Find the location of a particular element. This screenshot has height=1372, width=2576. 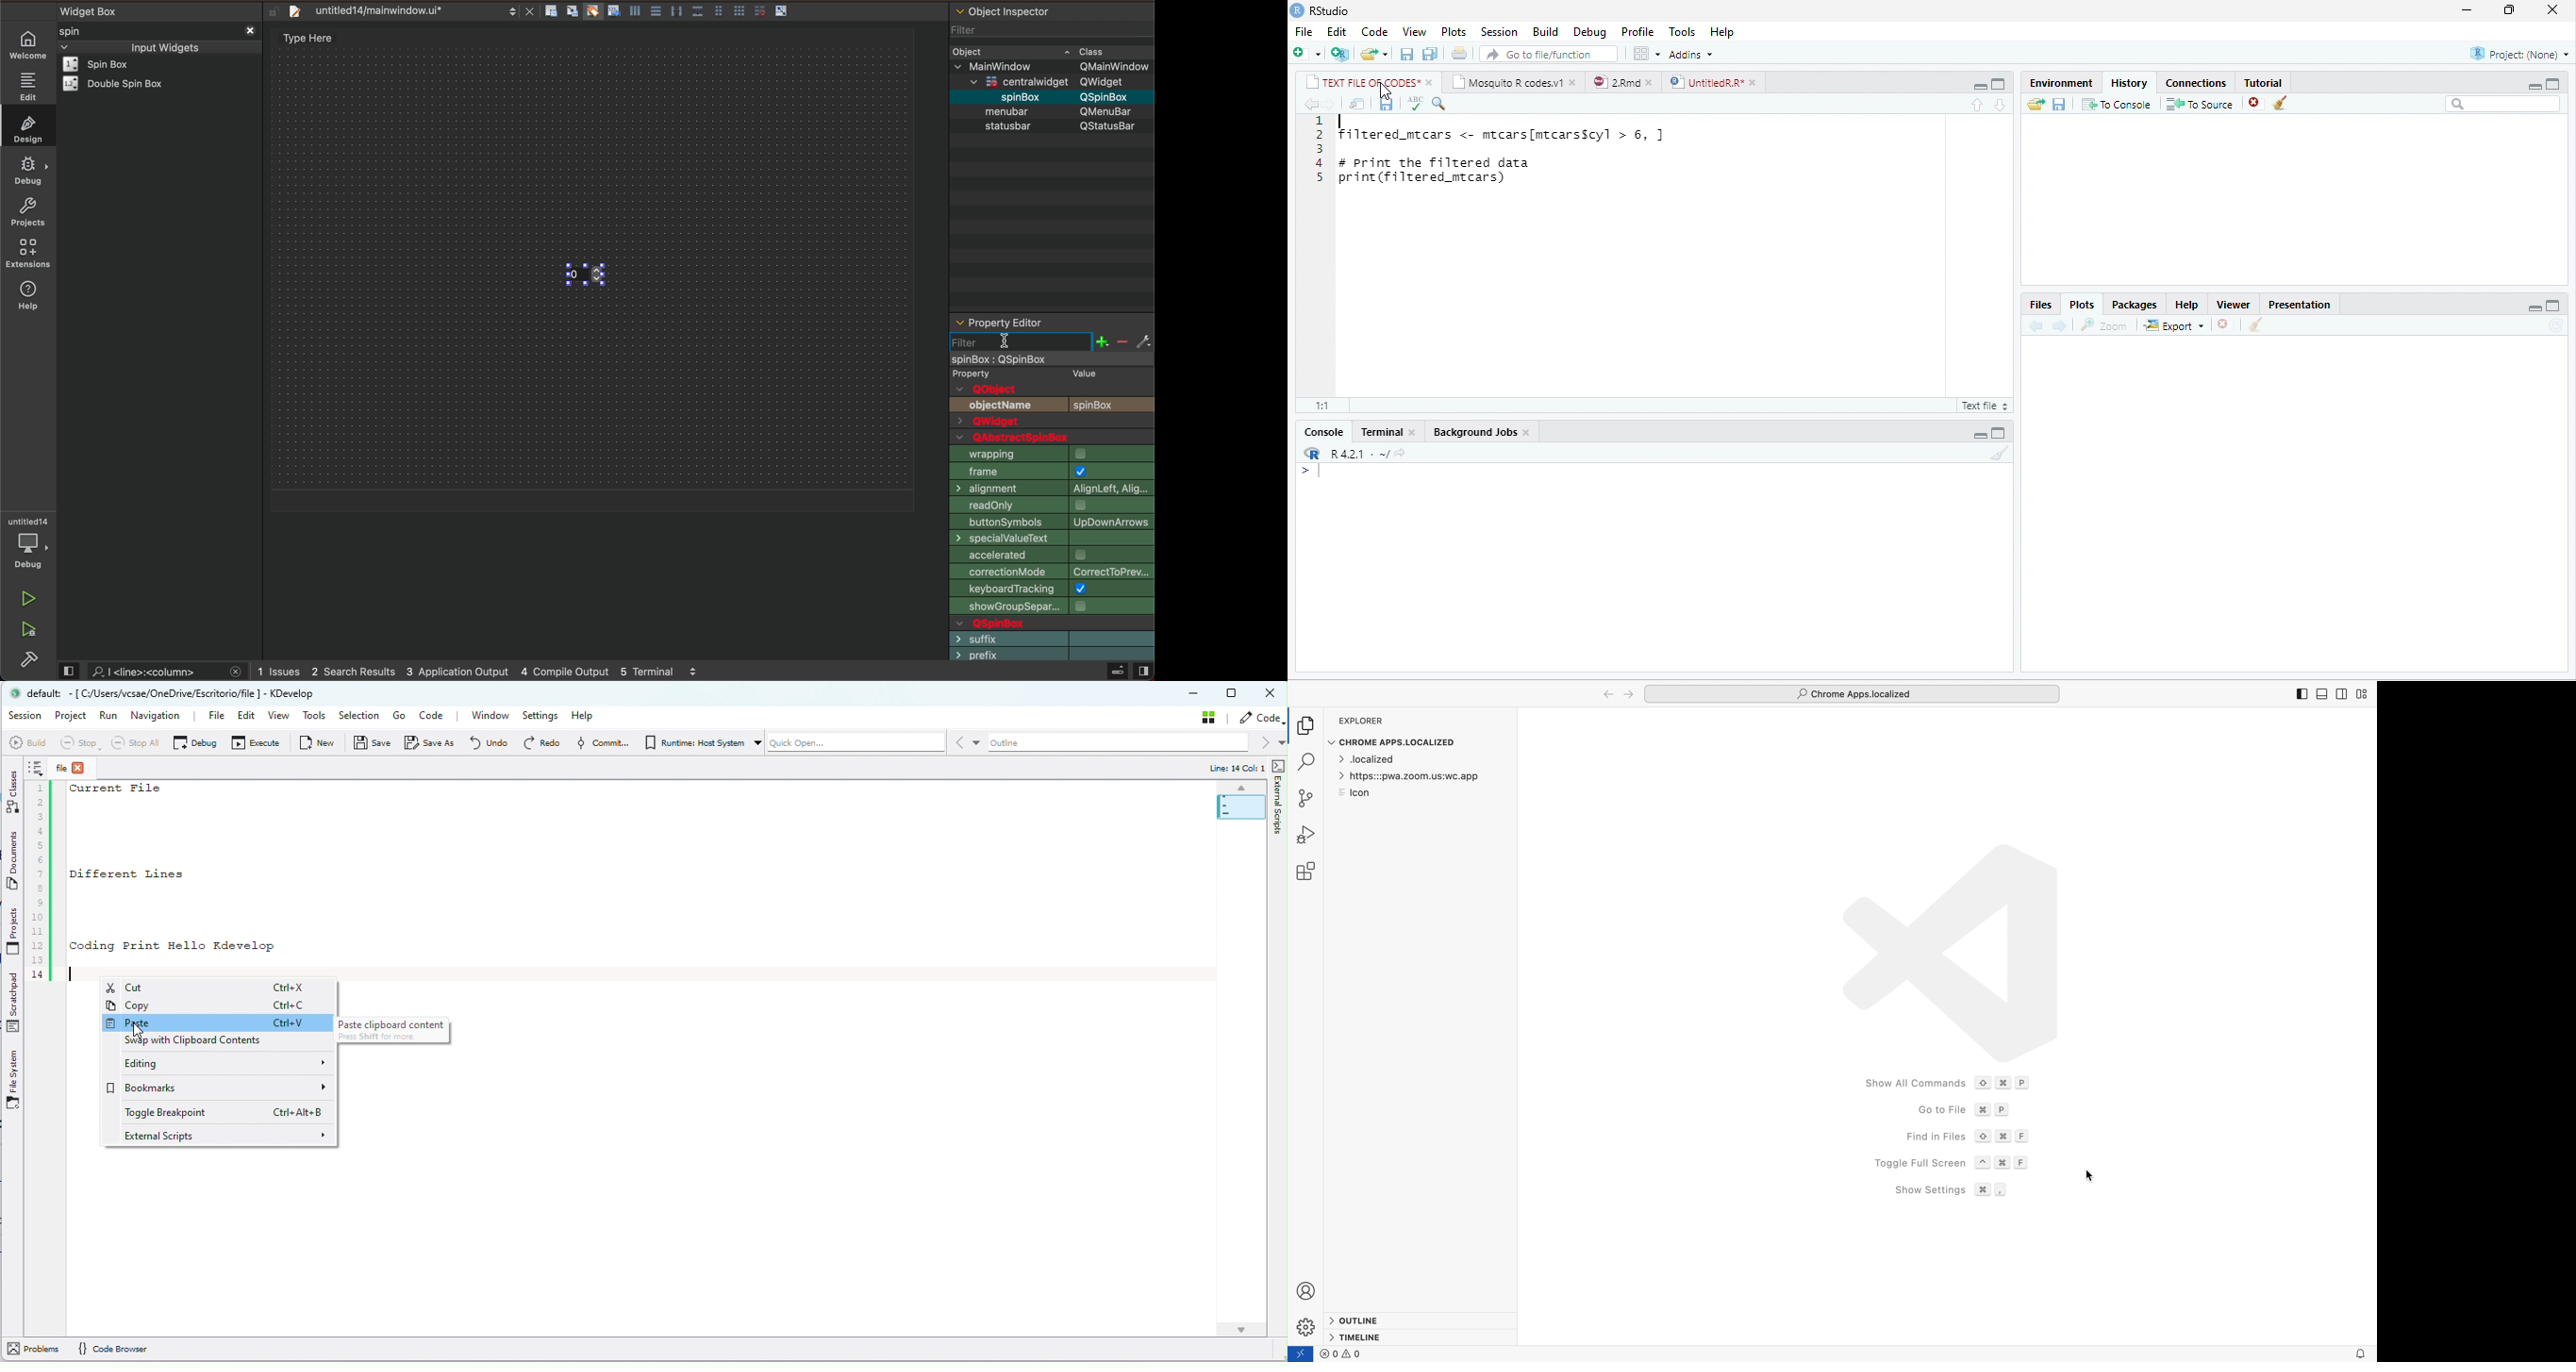

close is located at coordinates (1755, 83).